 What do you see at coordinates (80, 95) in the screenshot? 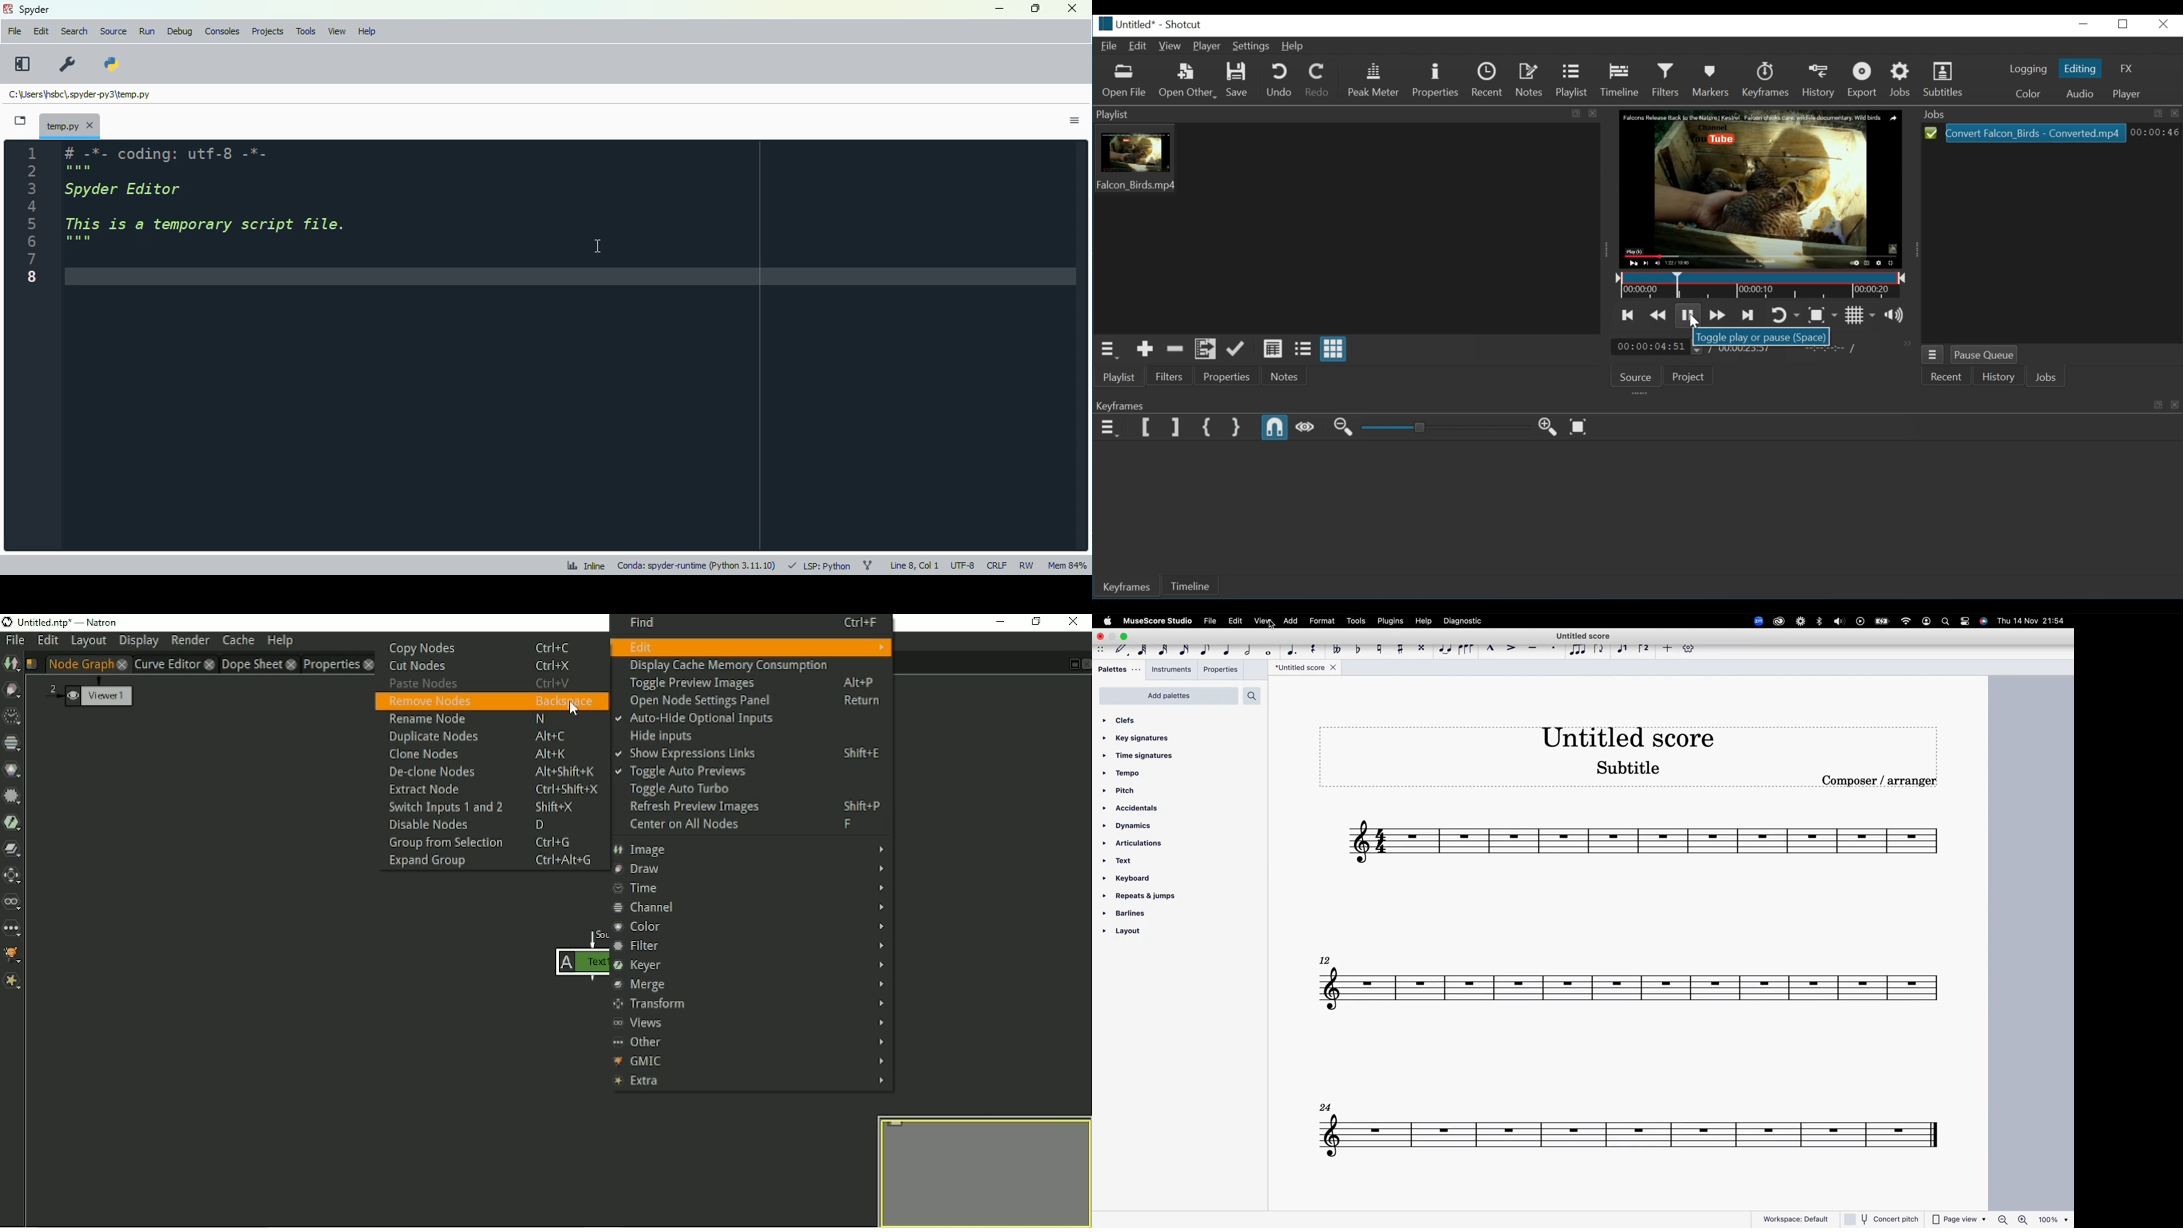
I see `temporary file` at bounding box center [80, 95].